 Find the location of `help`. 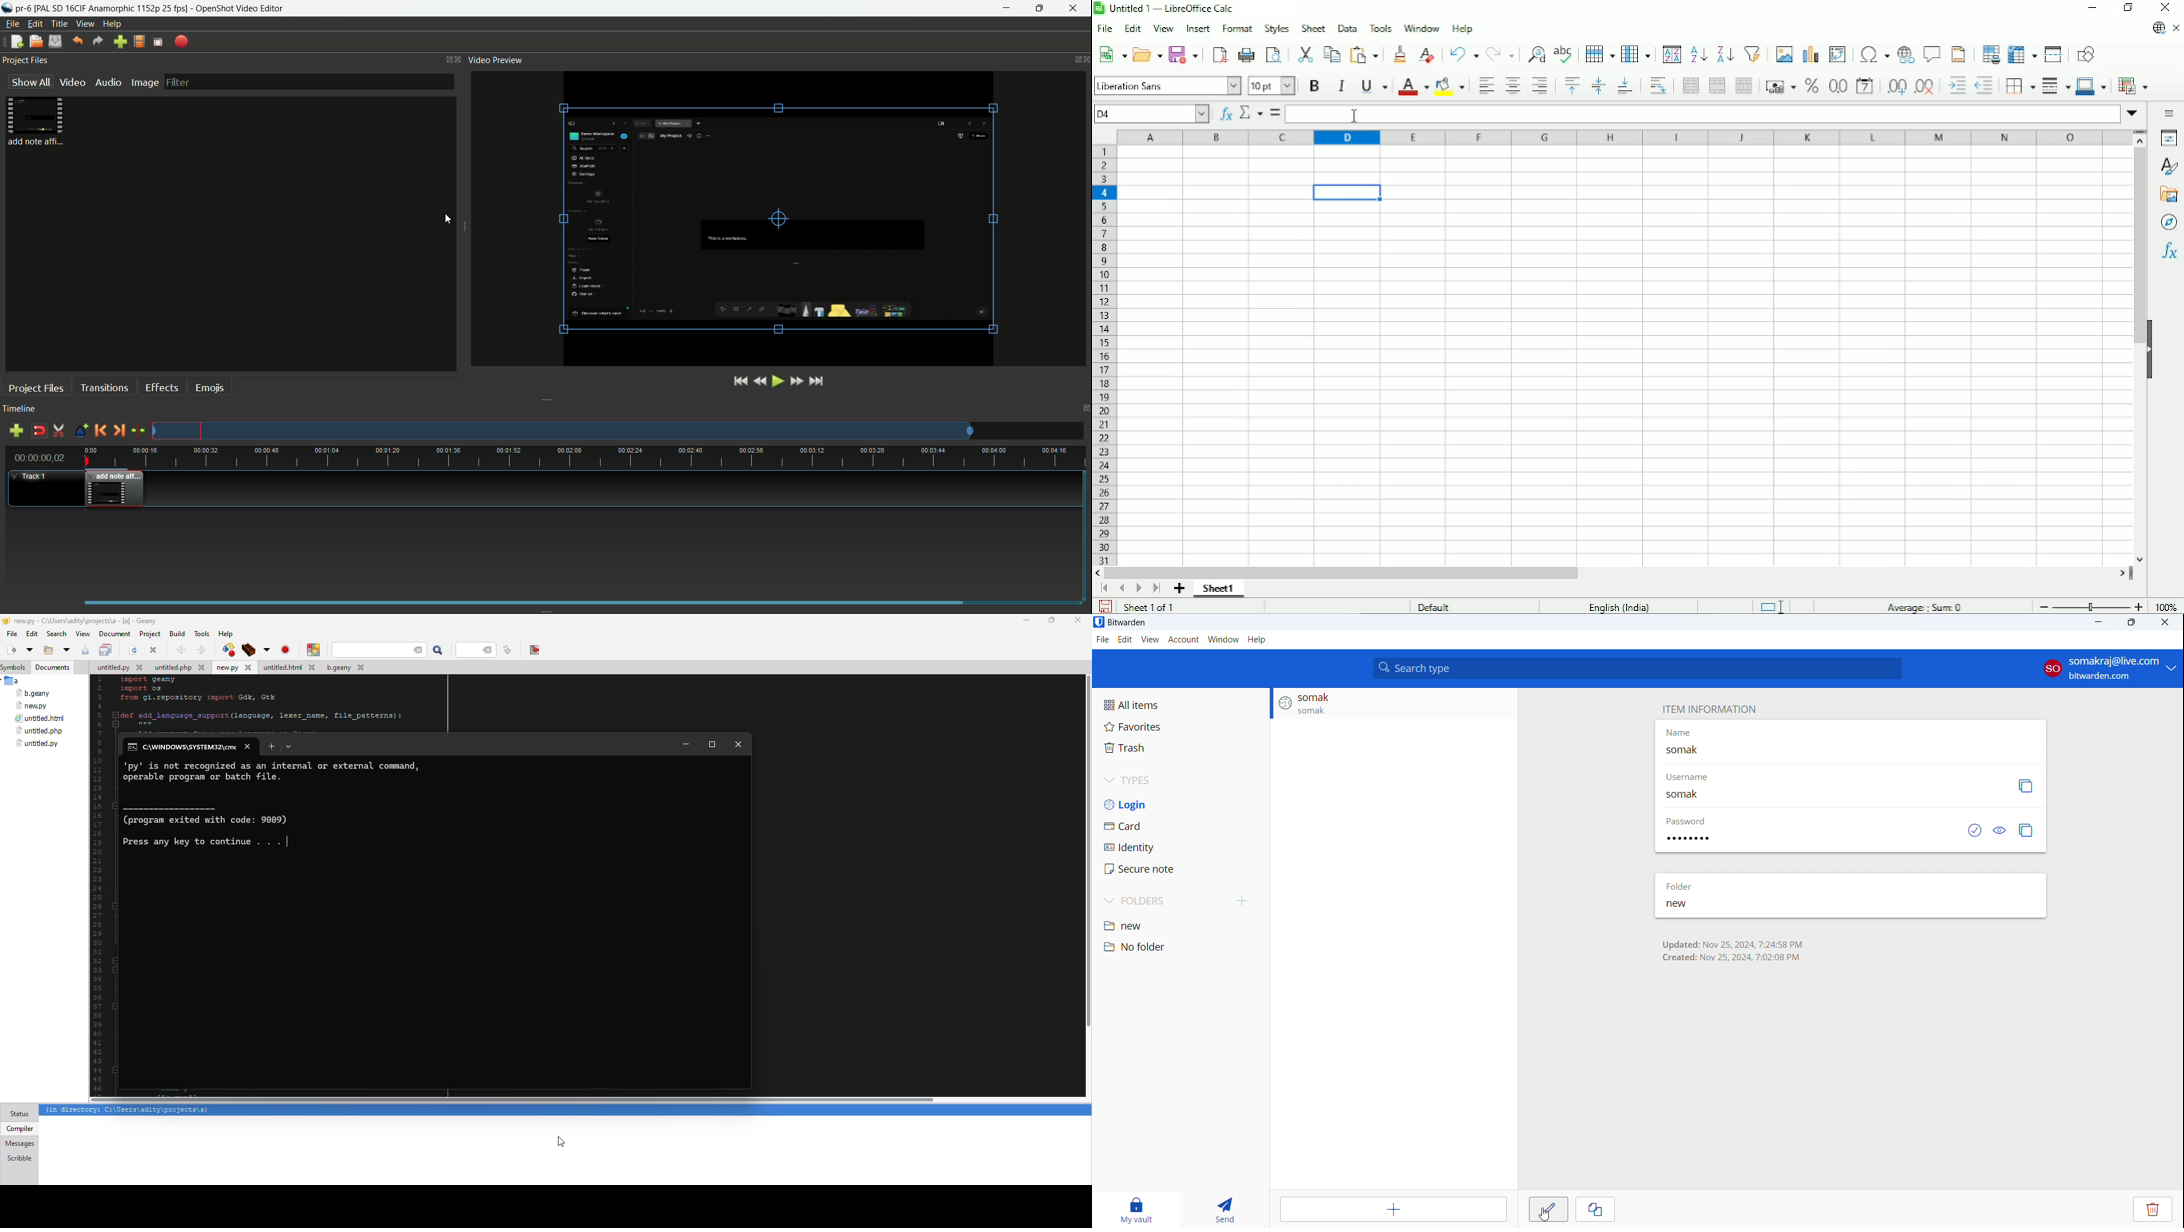

help is located at coordinates (226, 633).